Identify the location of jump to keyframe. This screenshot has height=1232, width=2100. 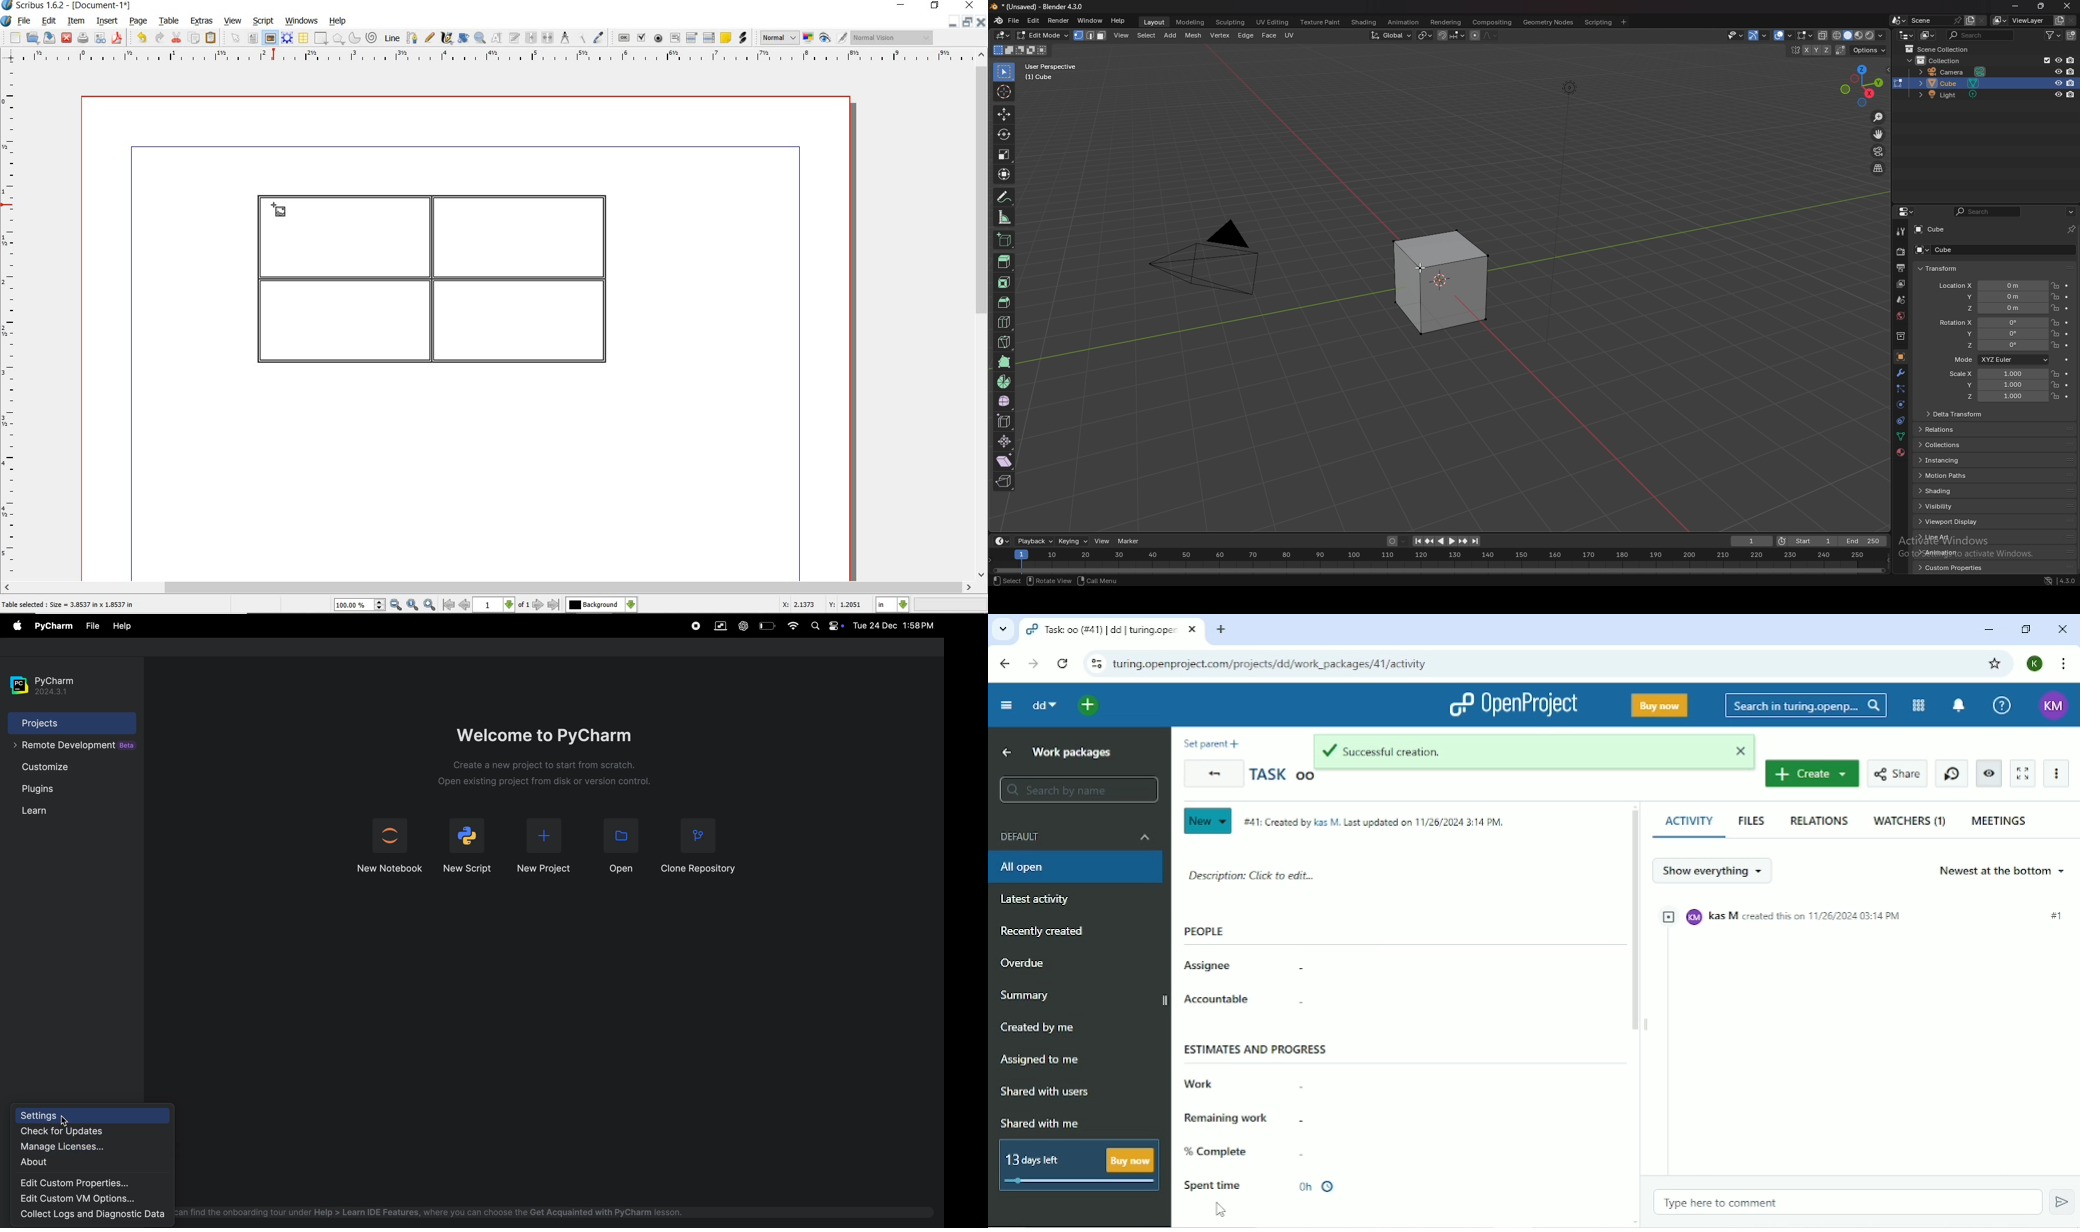
(1429, 543).